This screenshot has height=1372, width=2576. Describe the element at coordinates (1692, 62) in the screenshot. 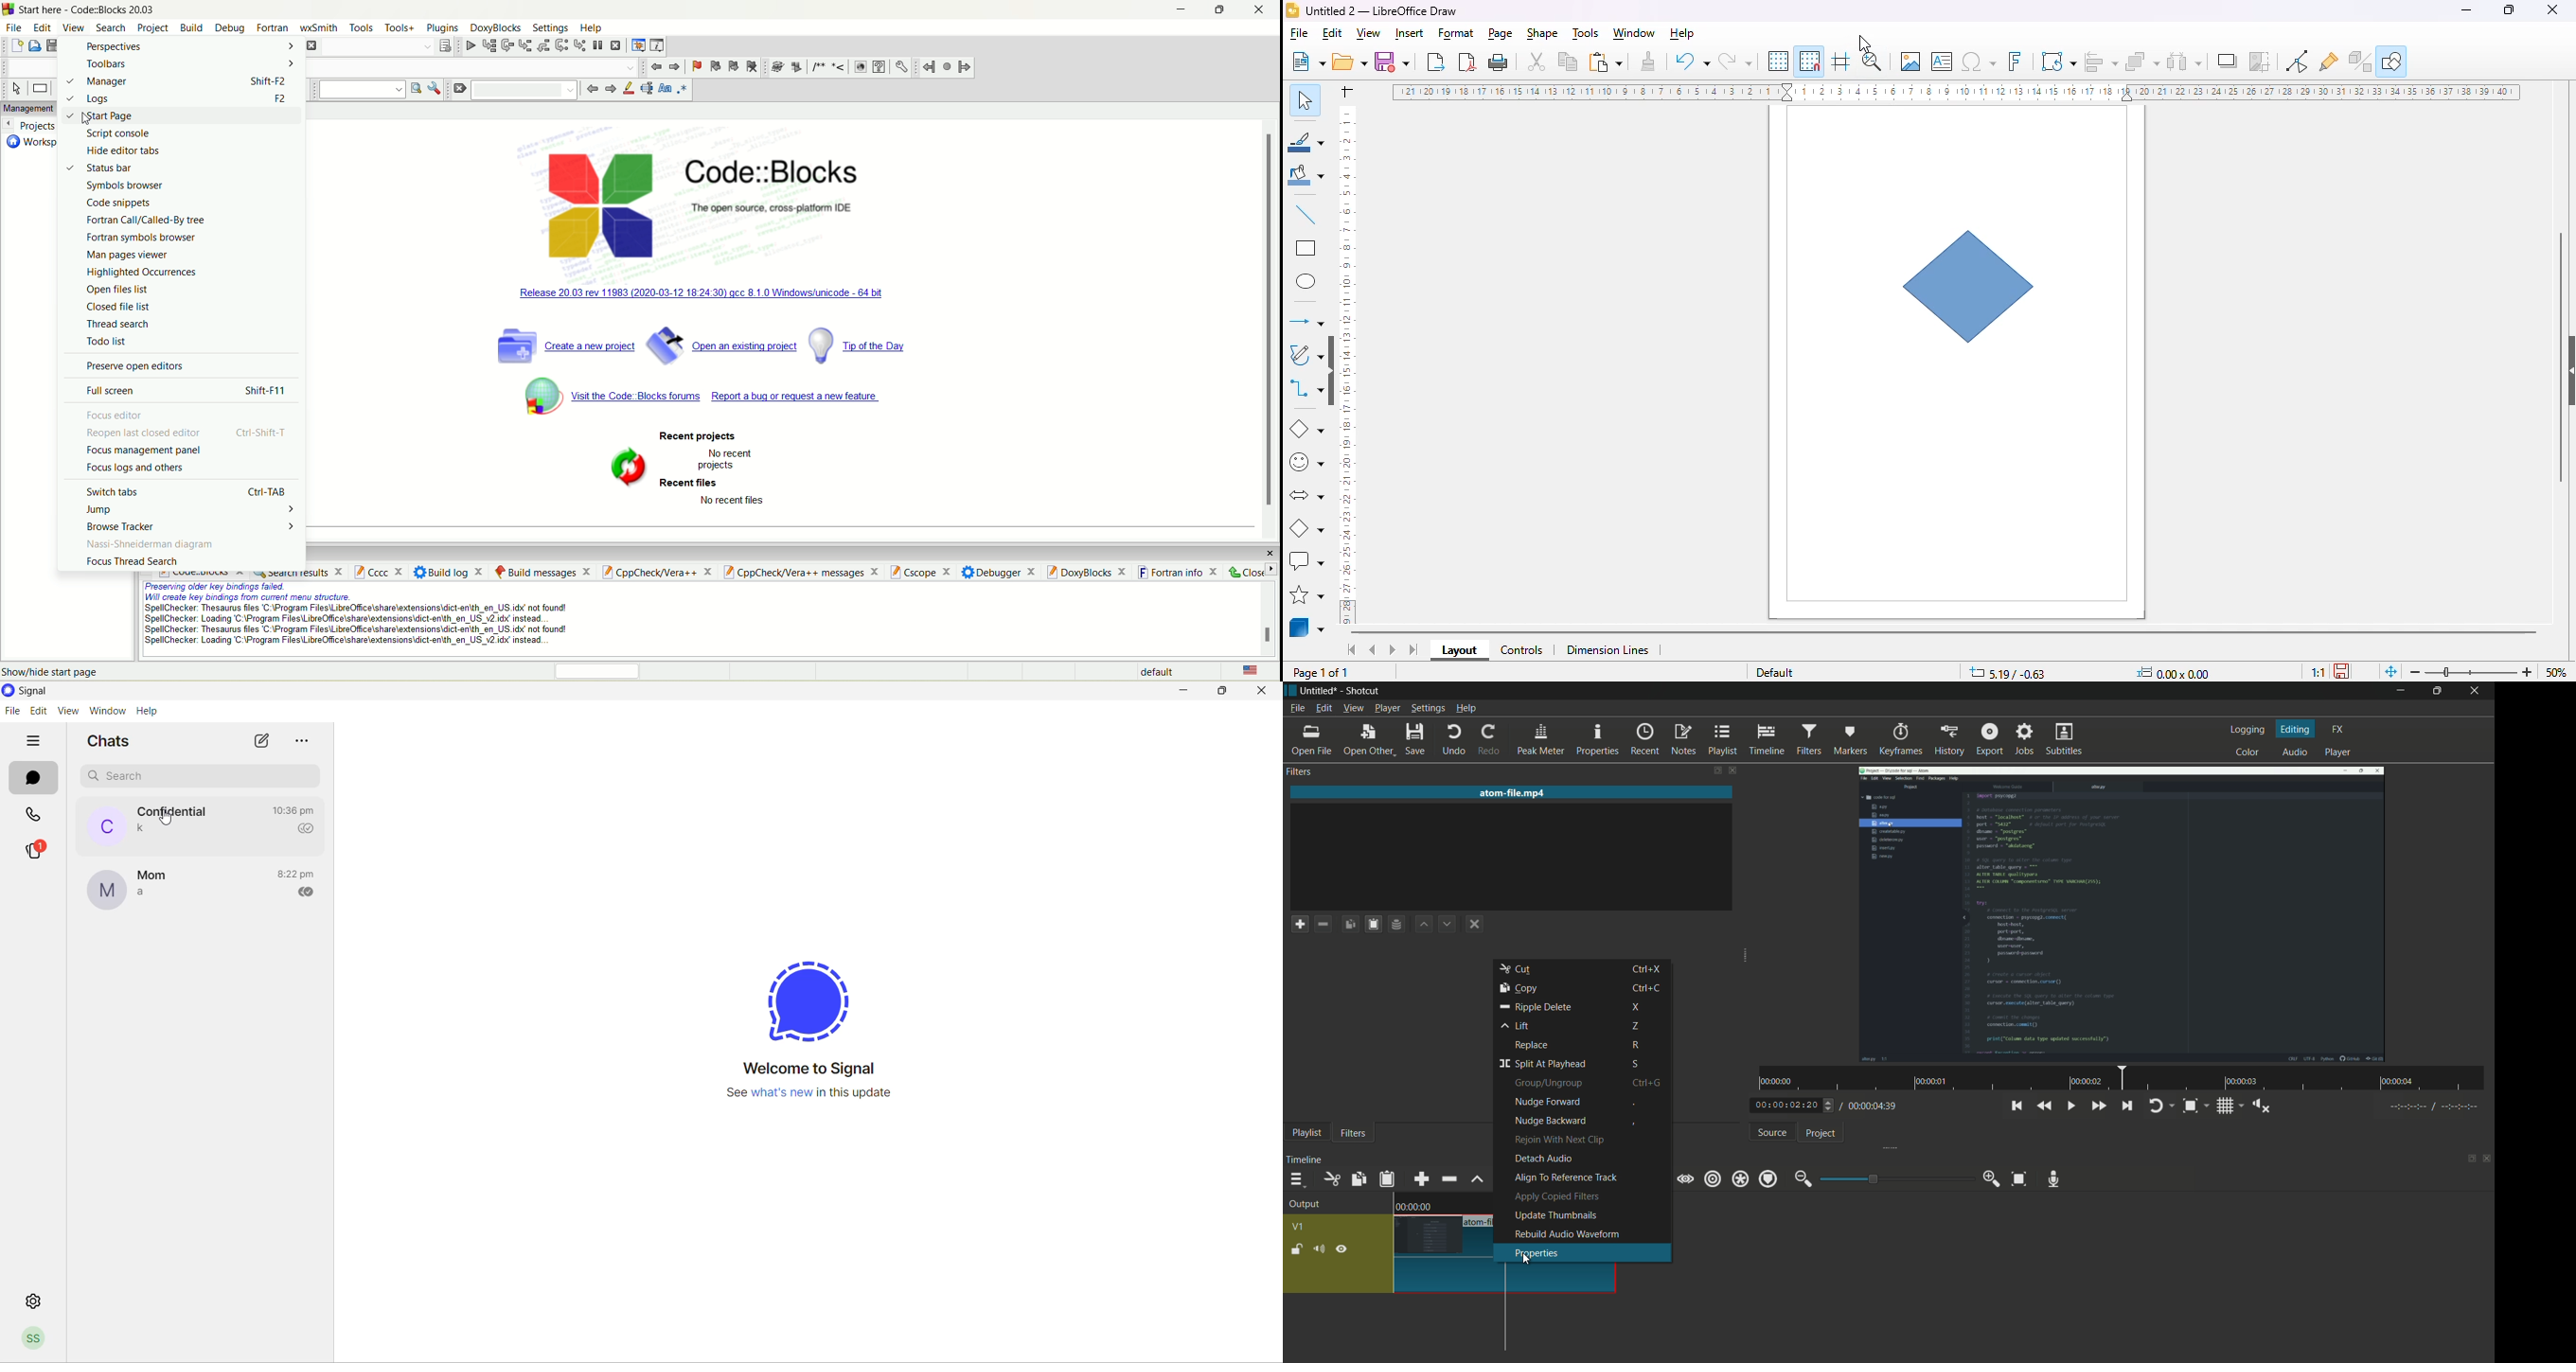

I see `undo` at that location.